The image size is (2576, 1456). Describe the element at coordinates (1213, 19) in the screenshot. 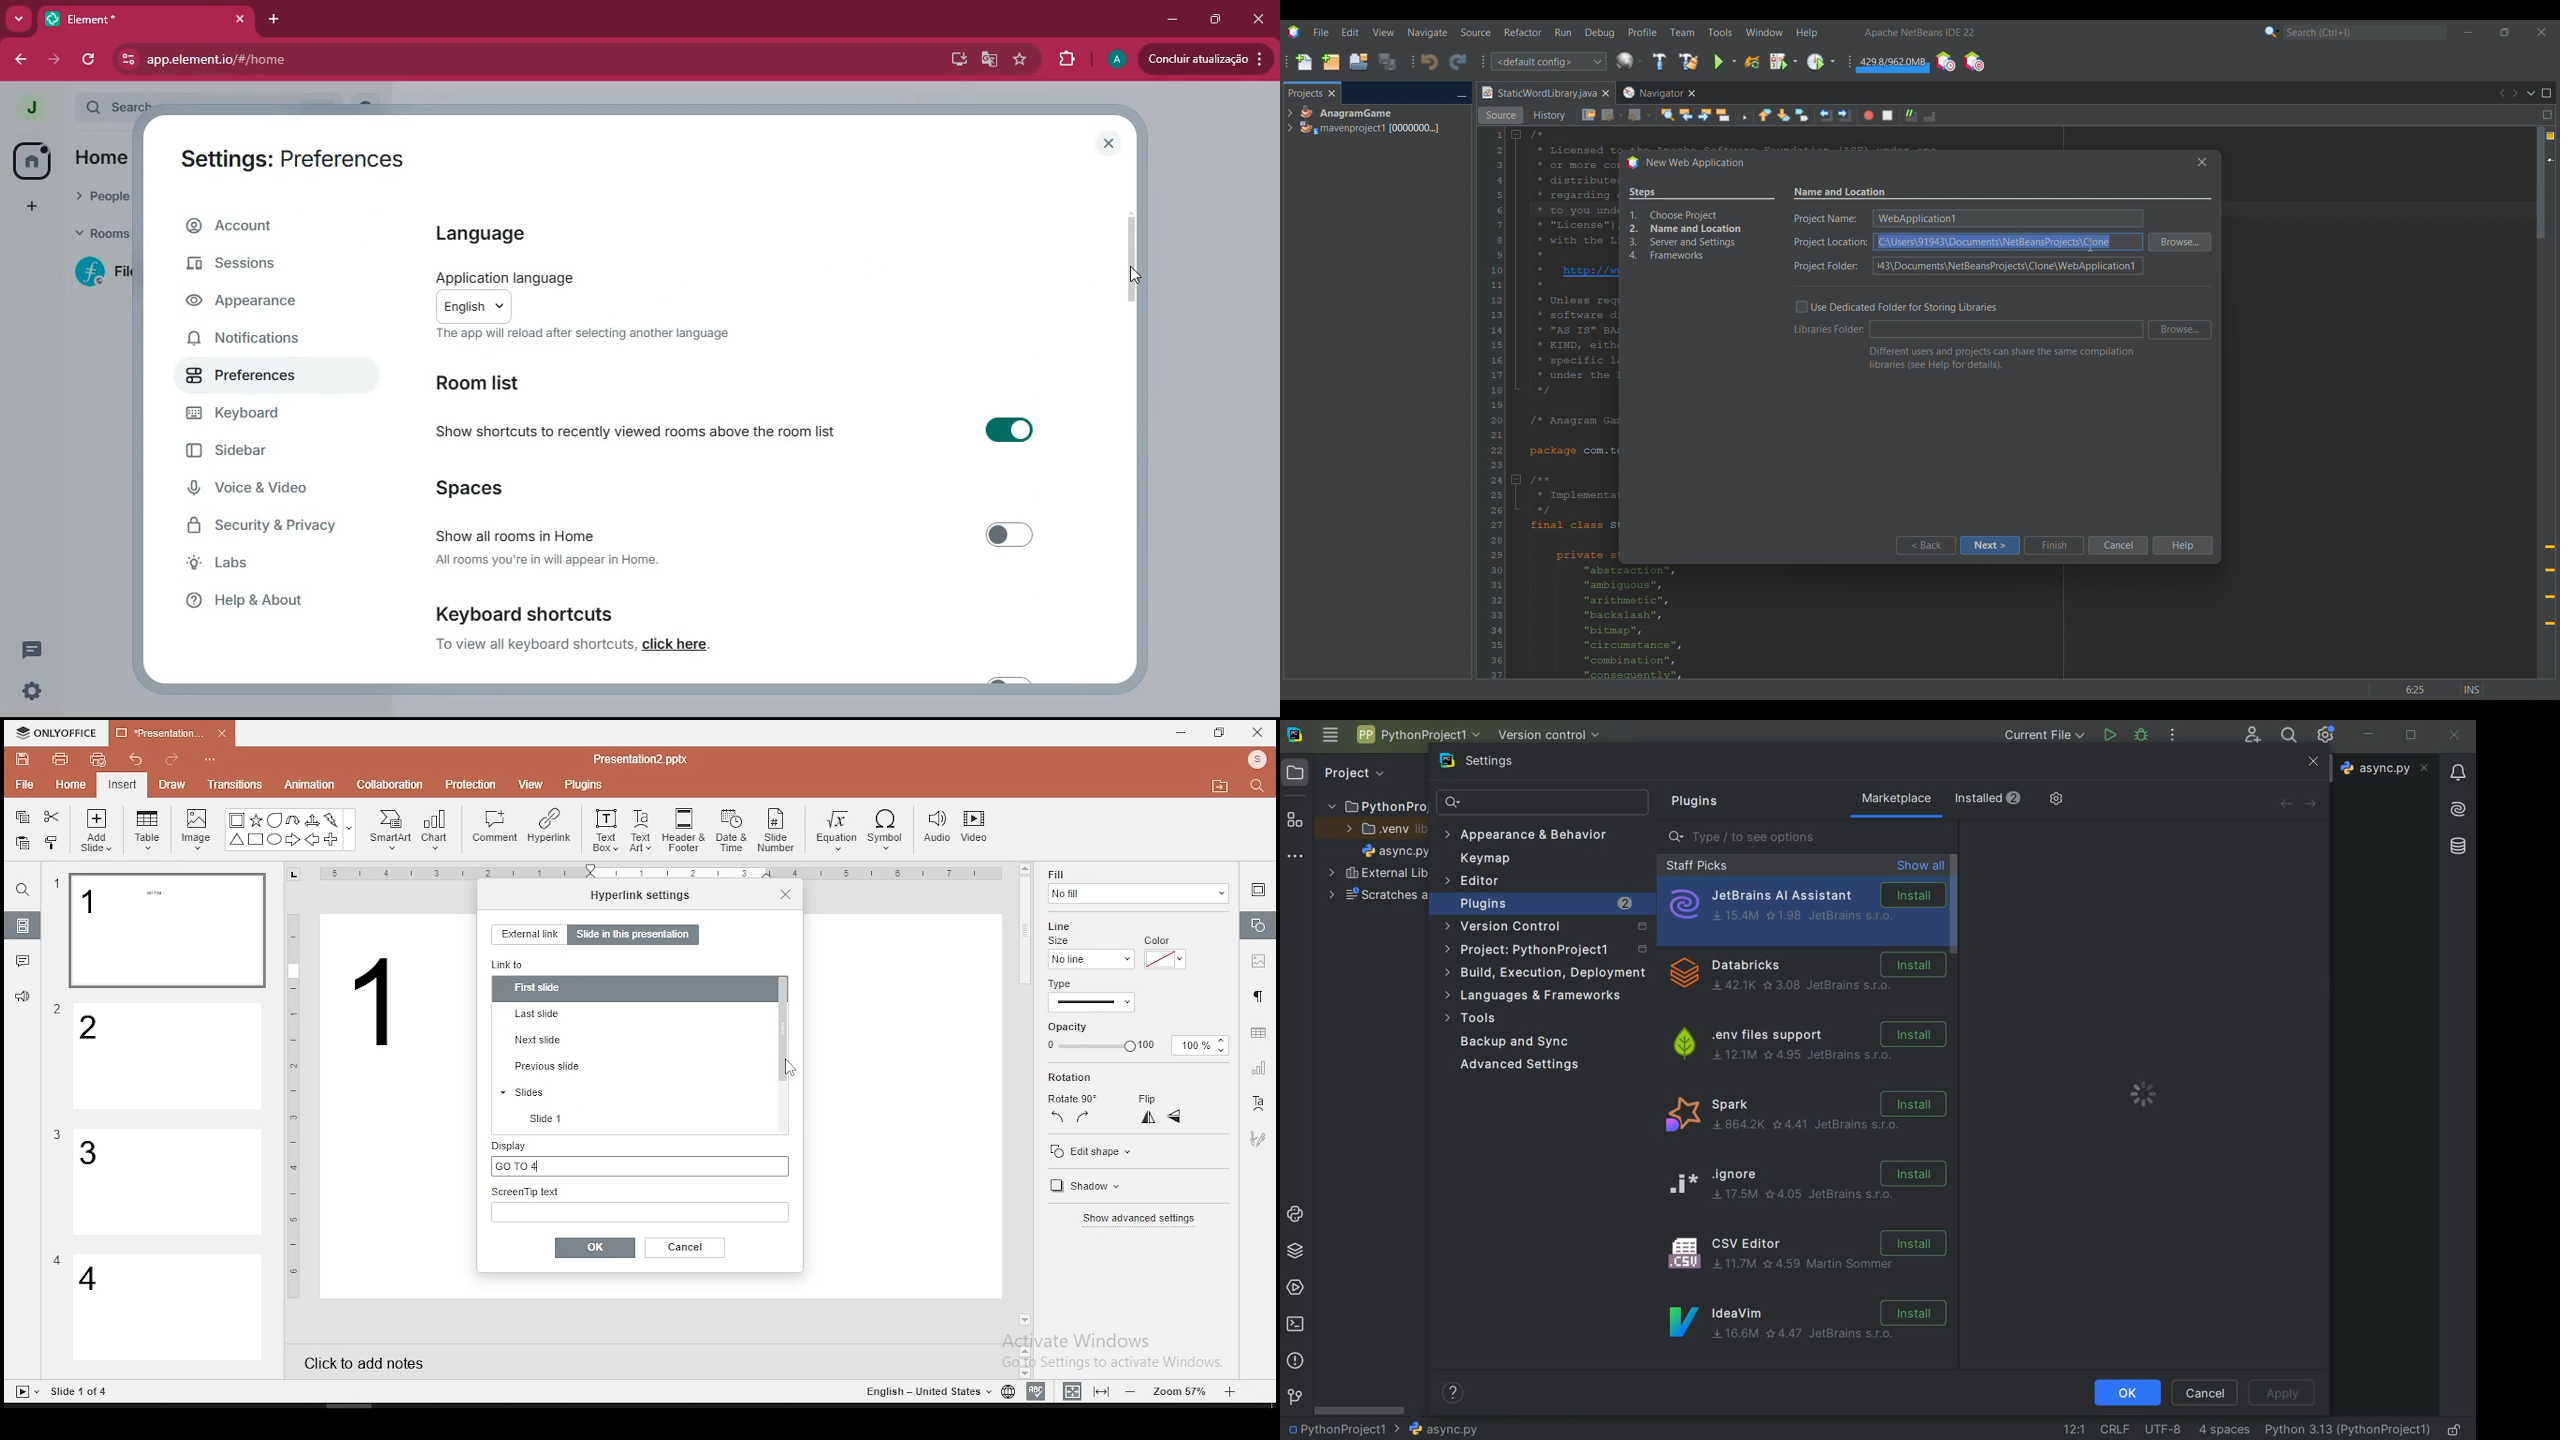

I see `restore down` at that location.